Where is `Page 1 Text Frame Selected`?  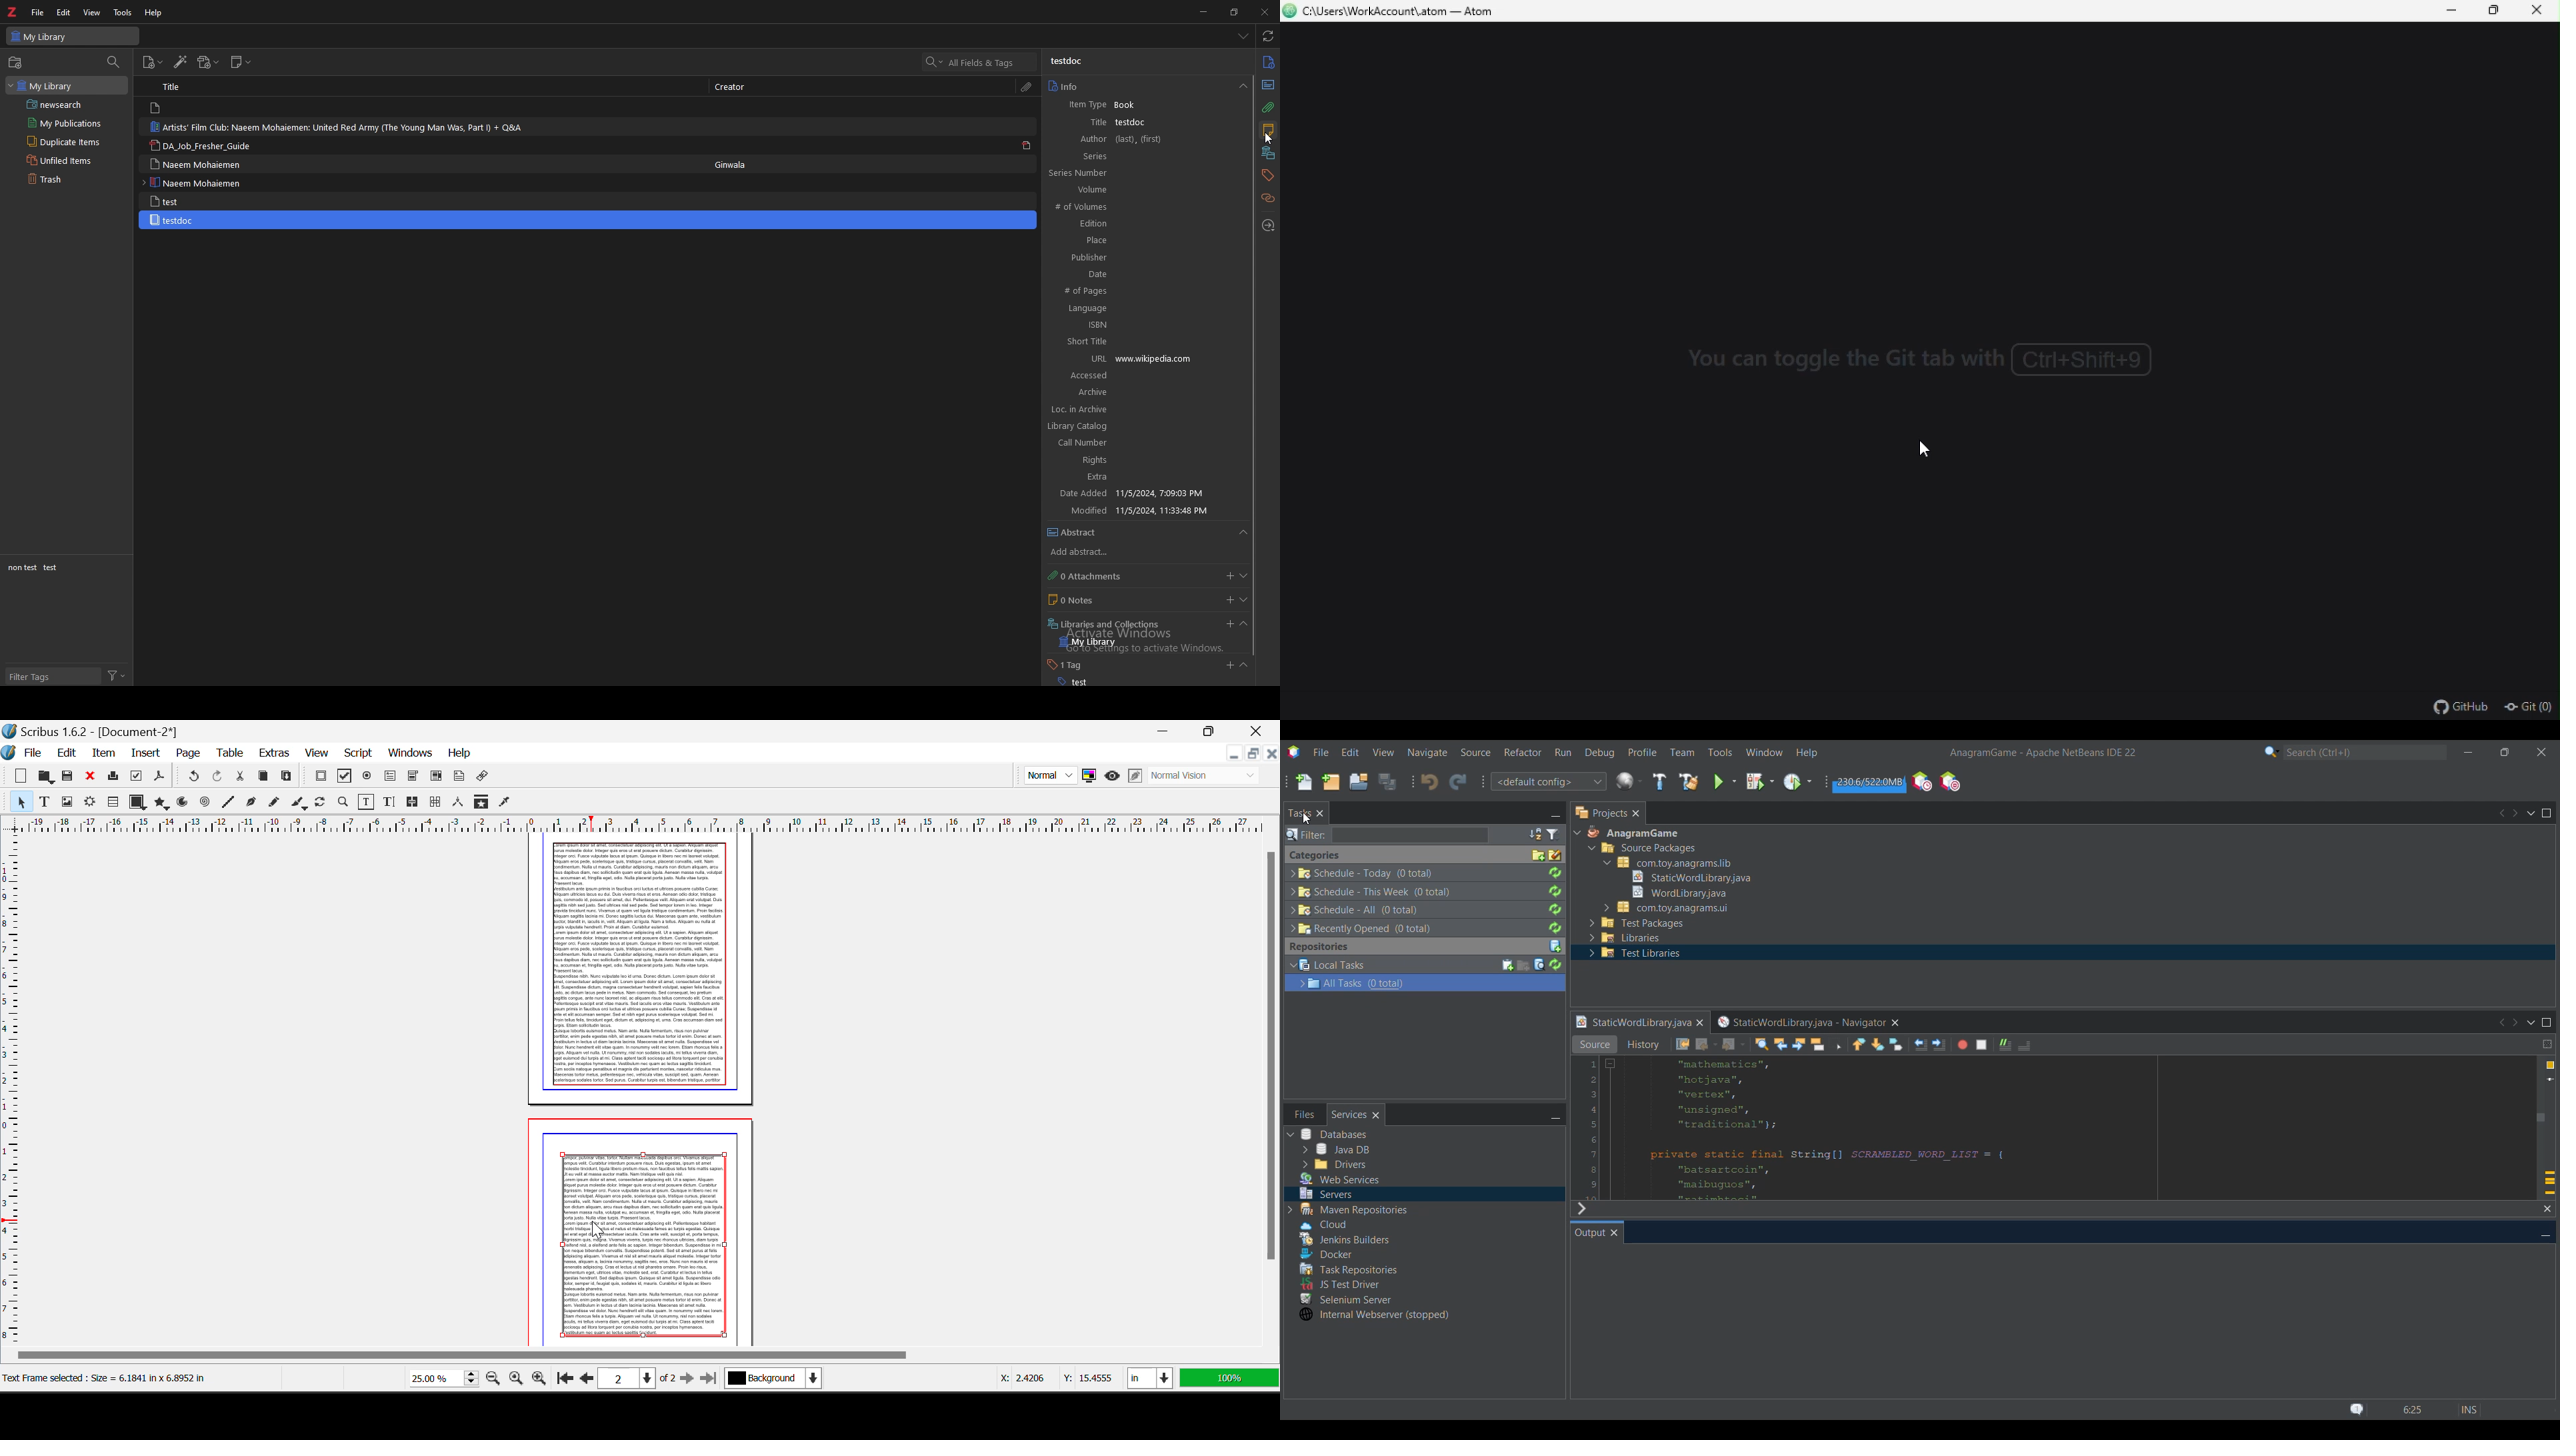
Page 1 Text Frame Selected is located at coordinates (640, 964).